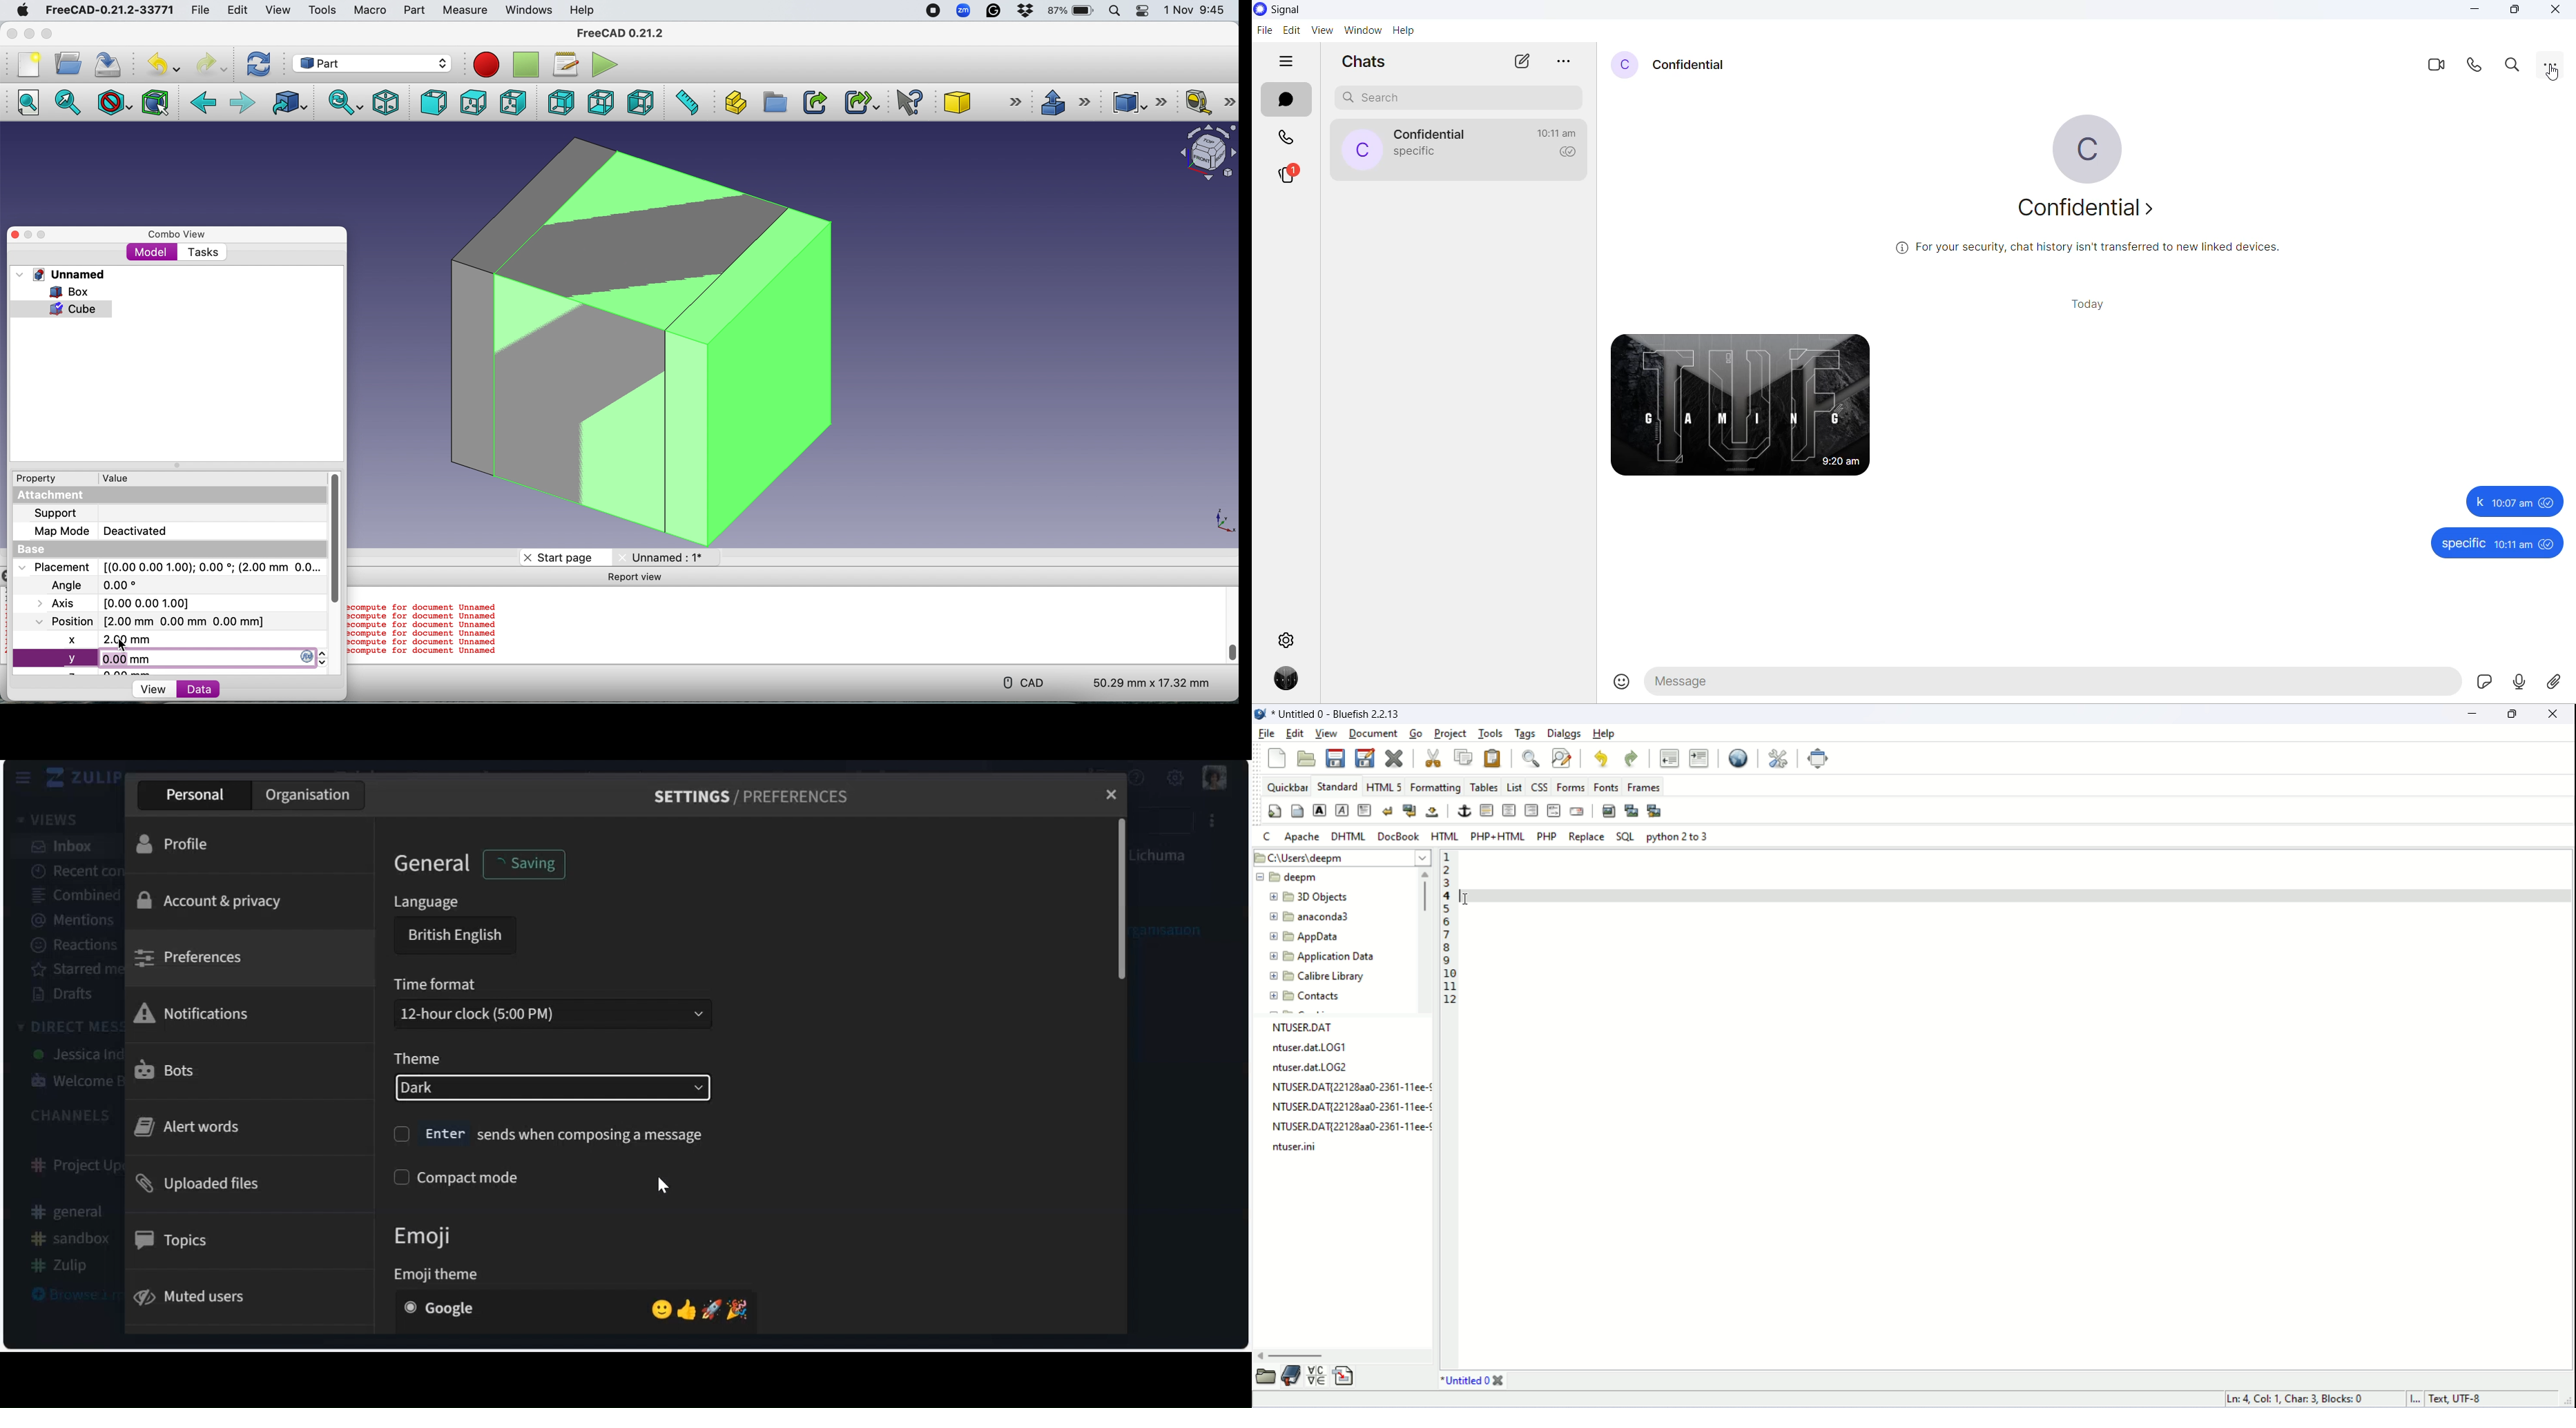 The width and height of the screenshot is (2576, 1428). I want to click on list, so click(1514, 788).